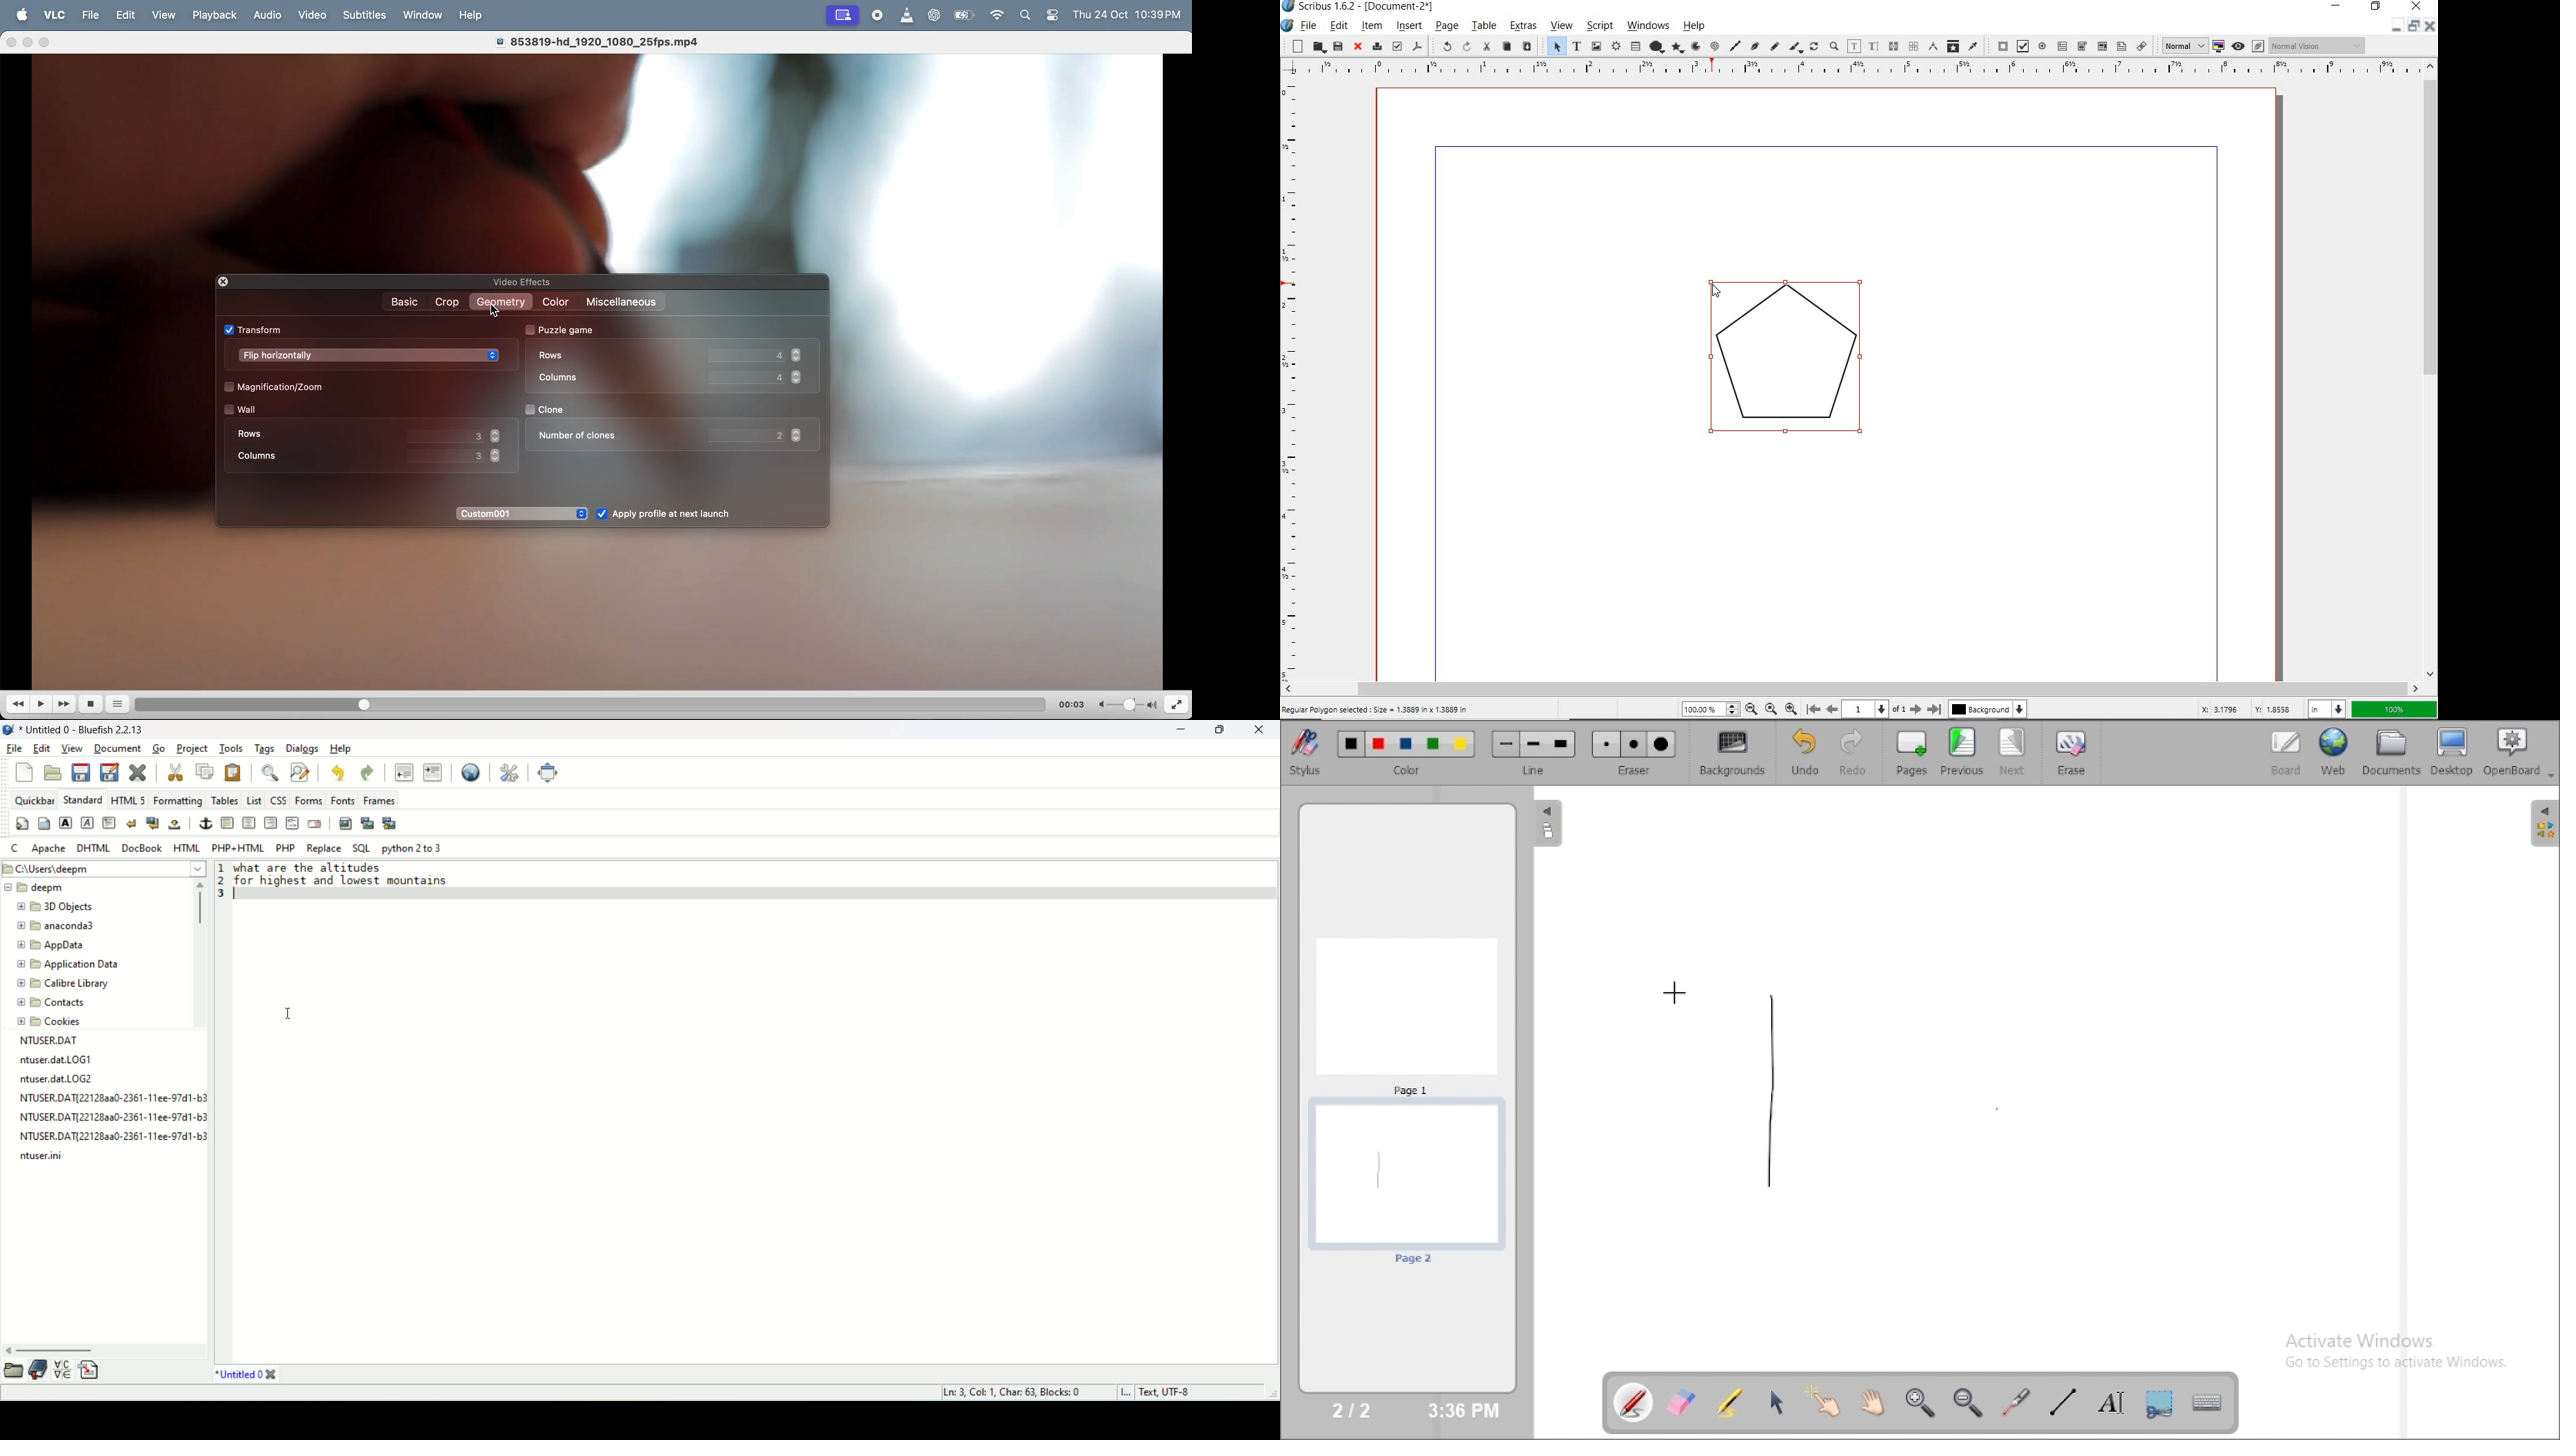  I want to click on pdf radio button, so click(2043, 46).